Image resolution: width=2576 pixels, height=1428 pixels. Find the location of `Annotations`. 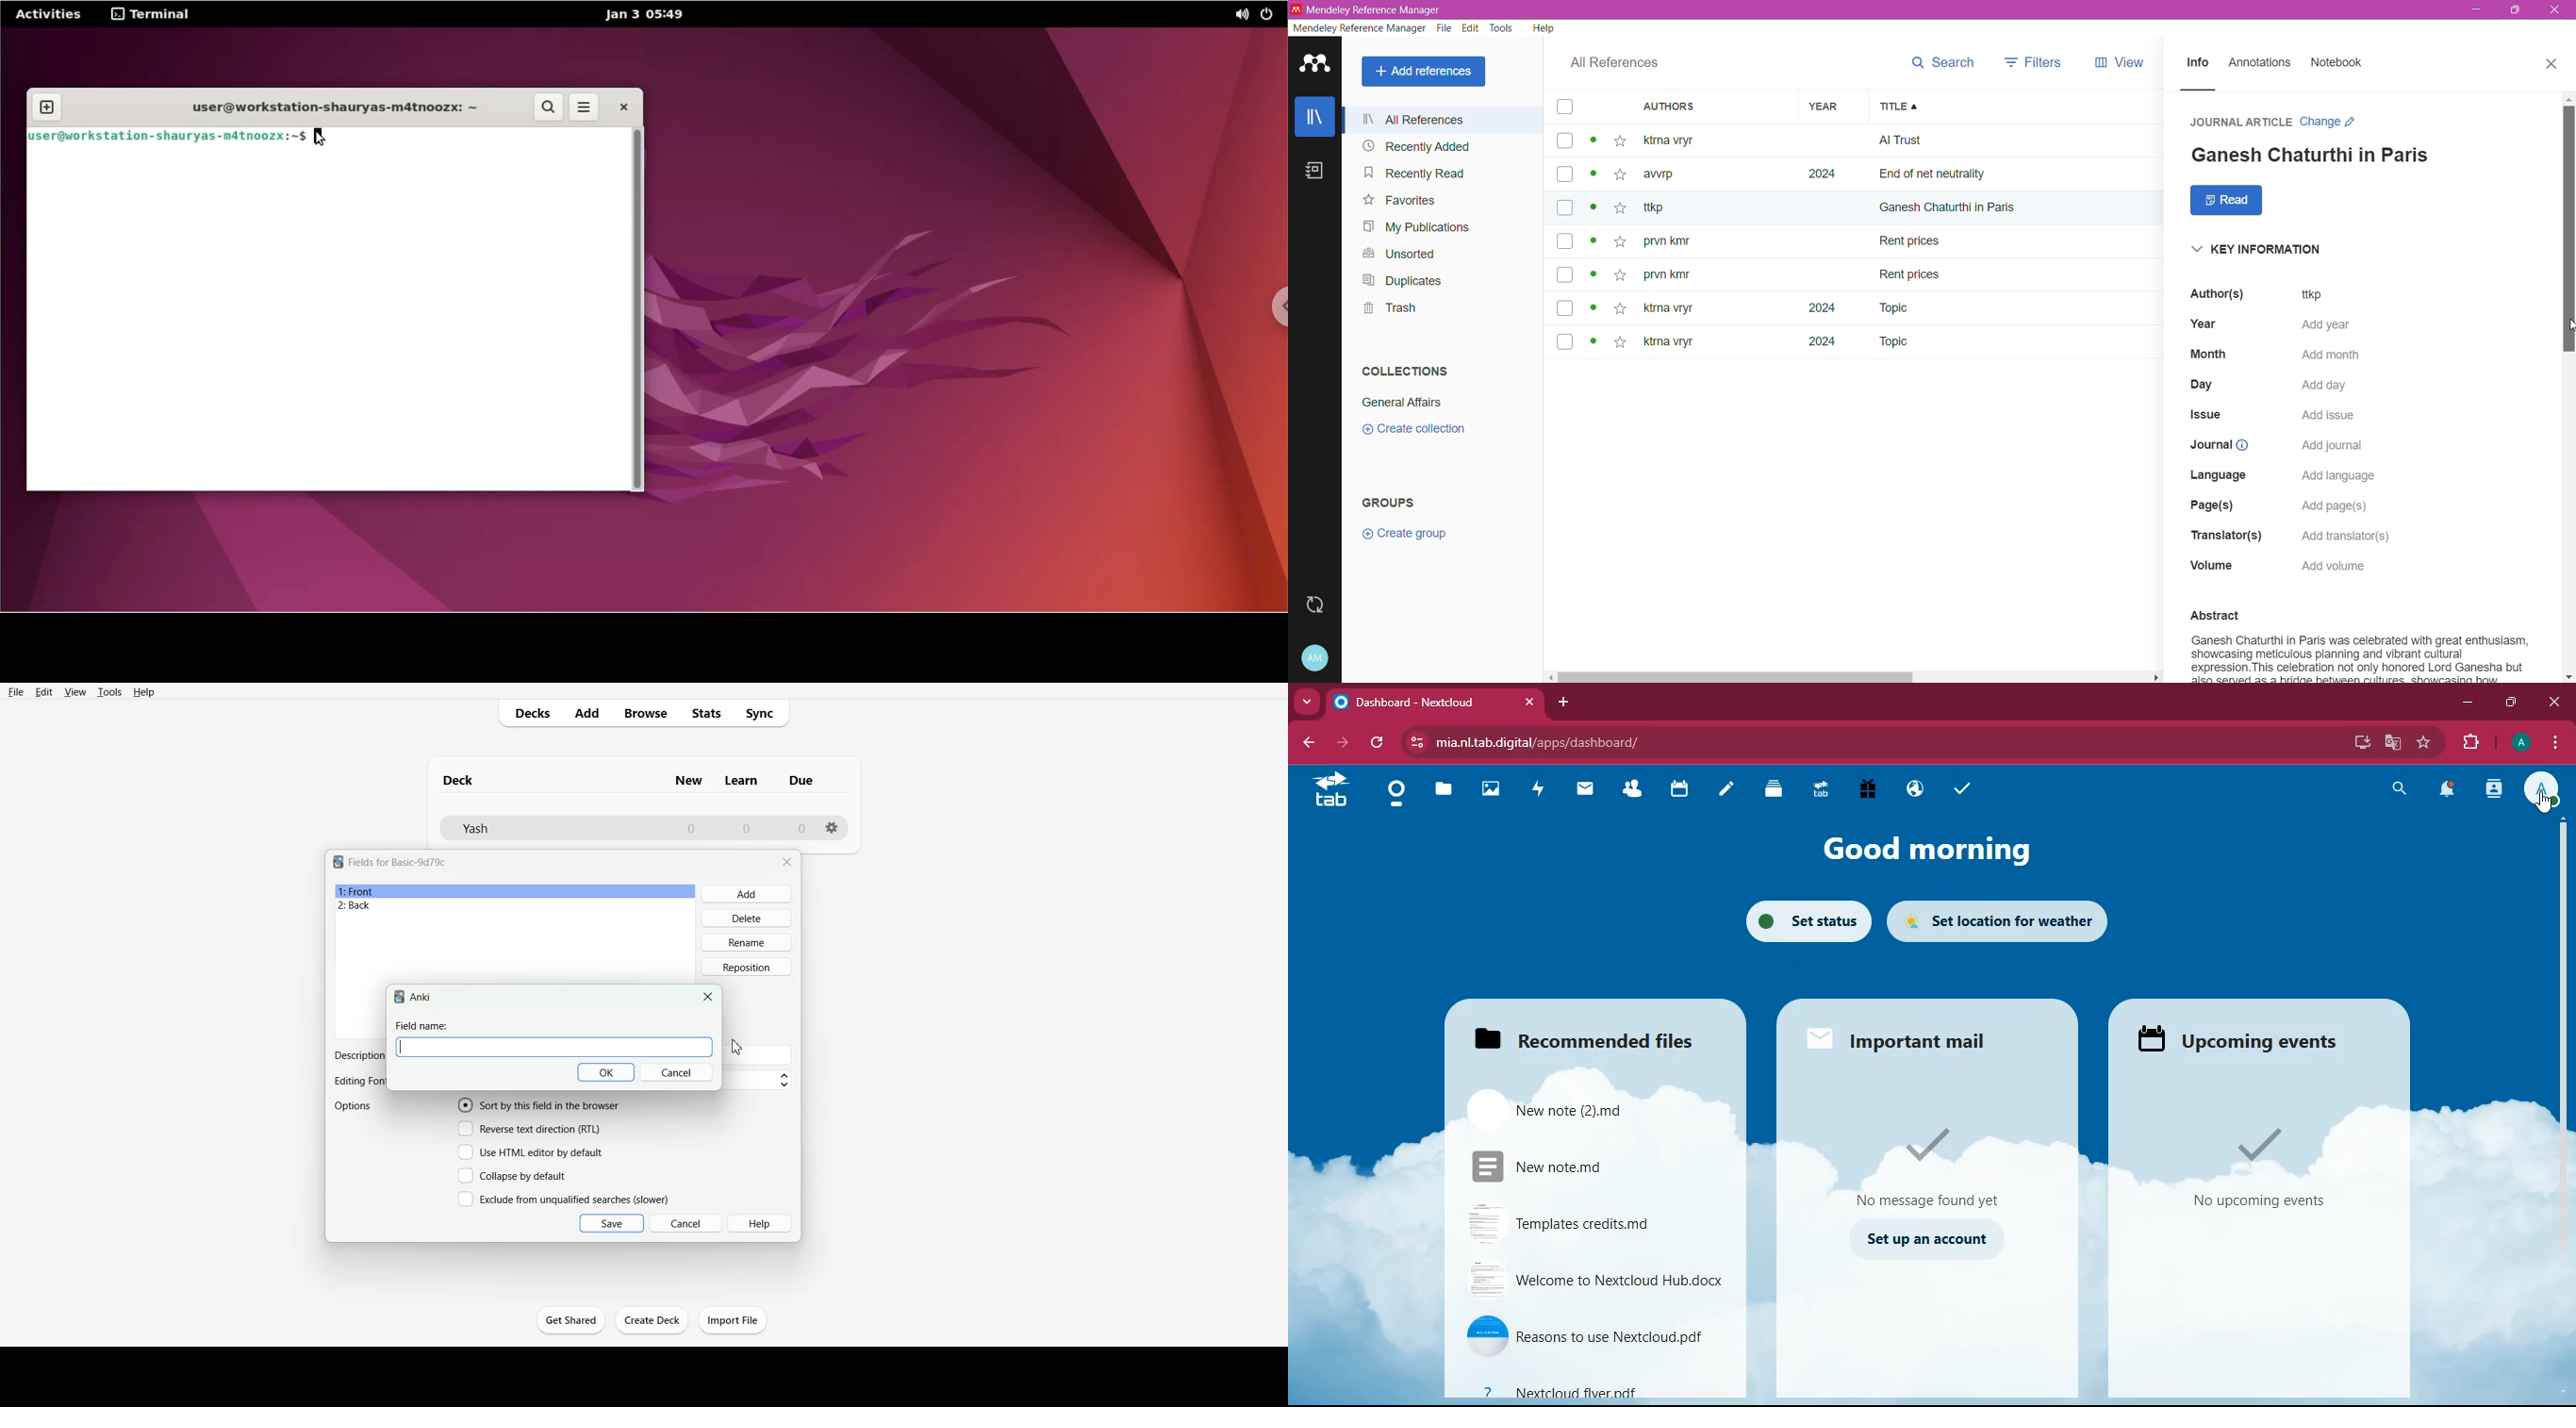

Annotations is located at coordinates (2263, 64).